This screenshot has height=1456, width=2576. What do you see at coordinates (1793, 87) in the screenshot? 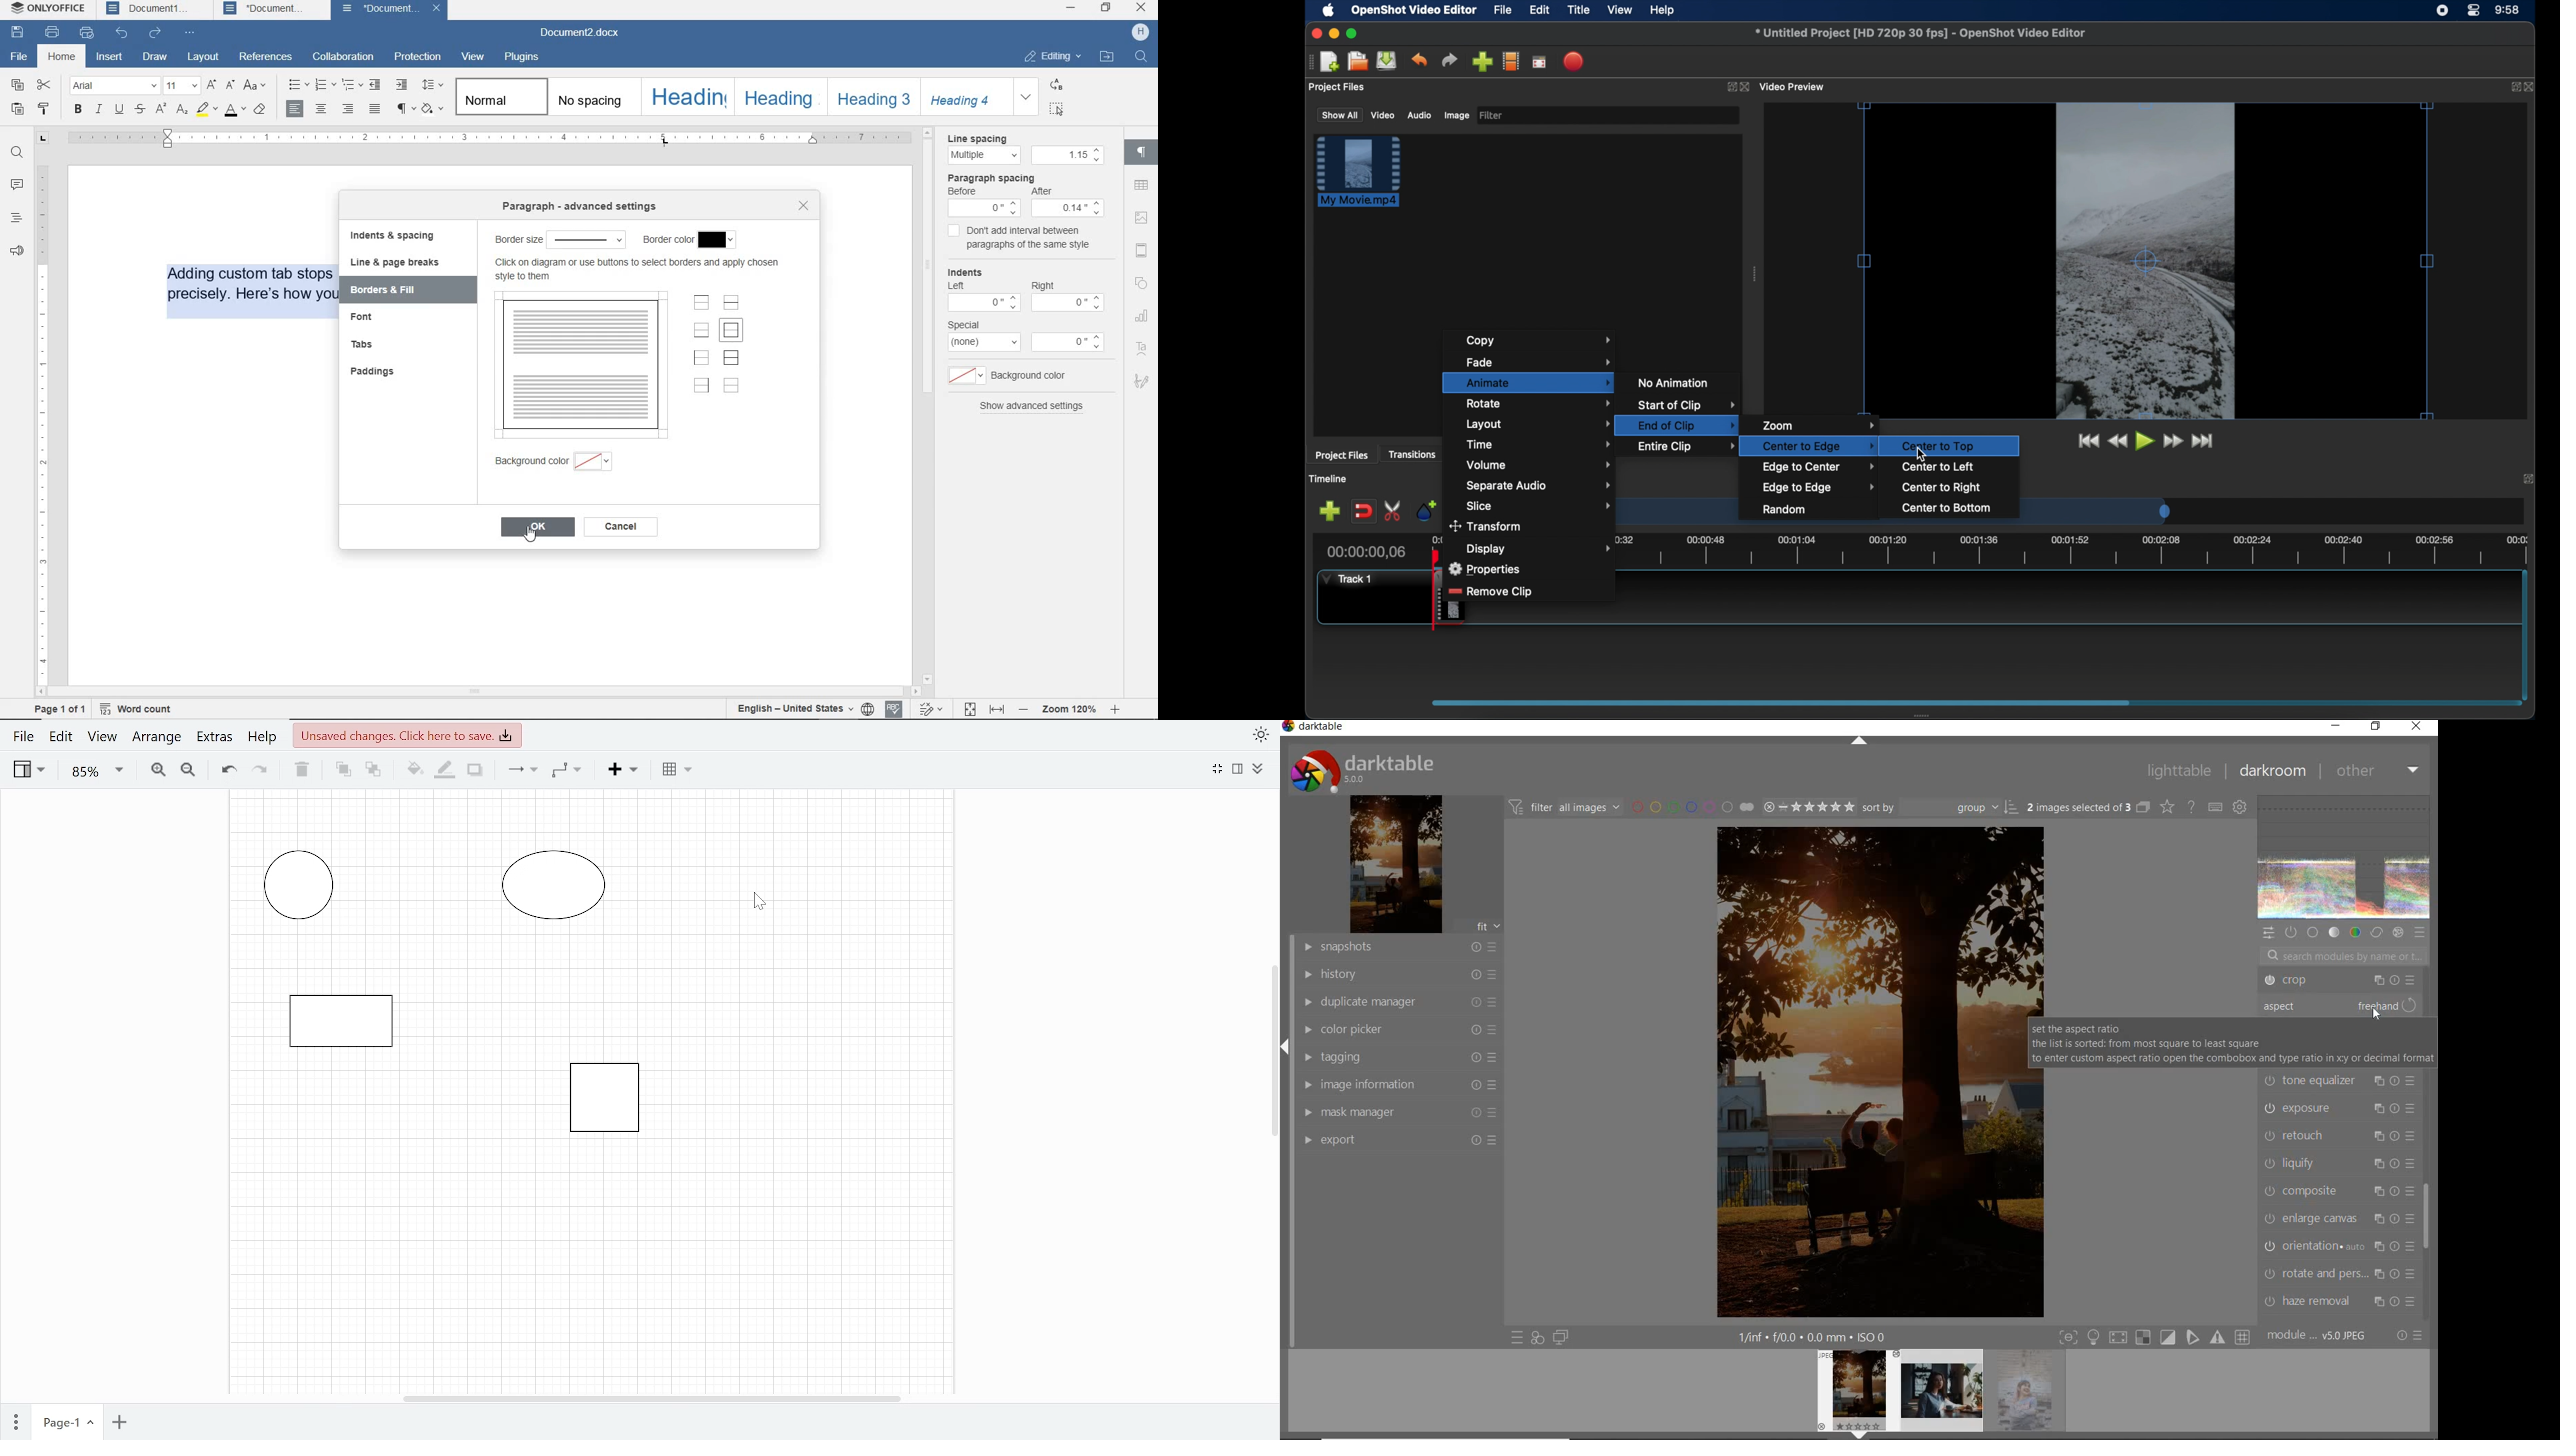
I see `video preview` at bounding box center [1793, 87].